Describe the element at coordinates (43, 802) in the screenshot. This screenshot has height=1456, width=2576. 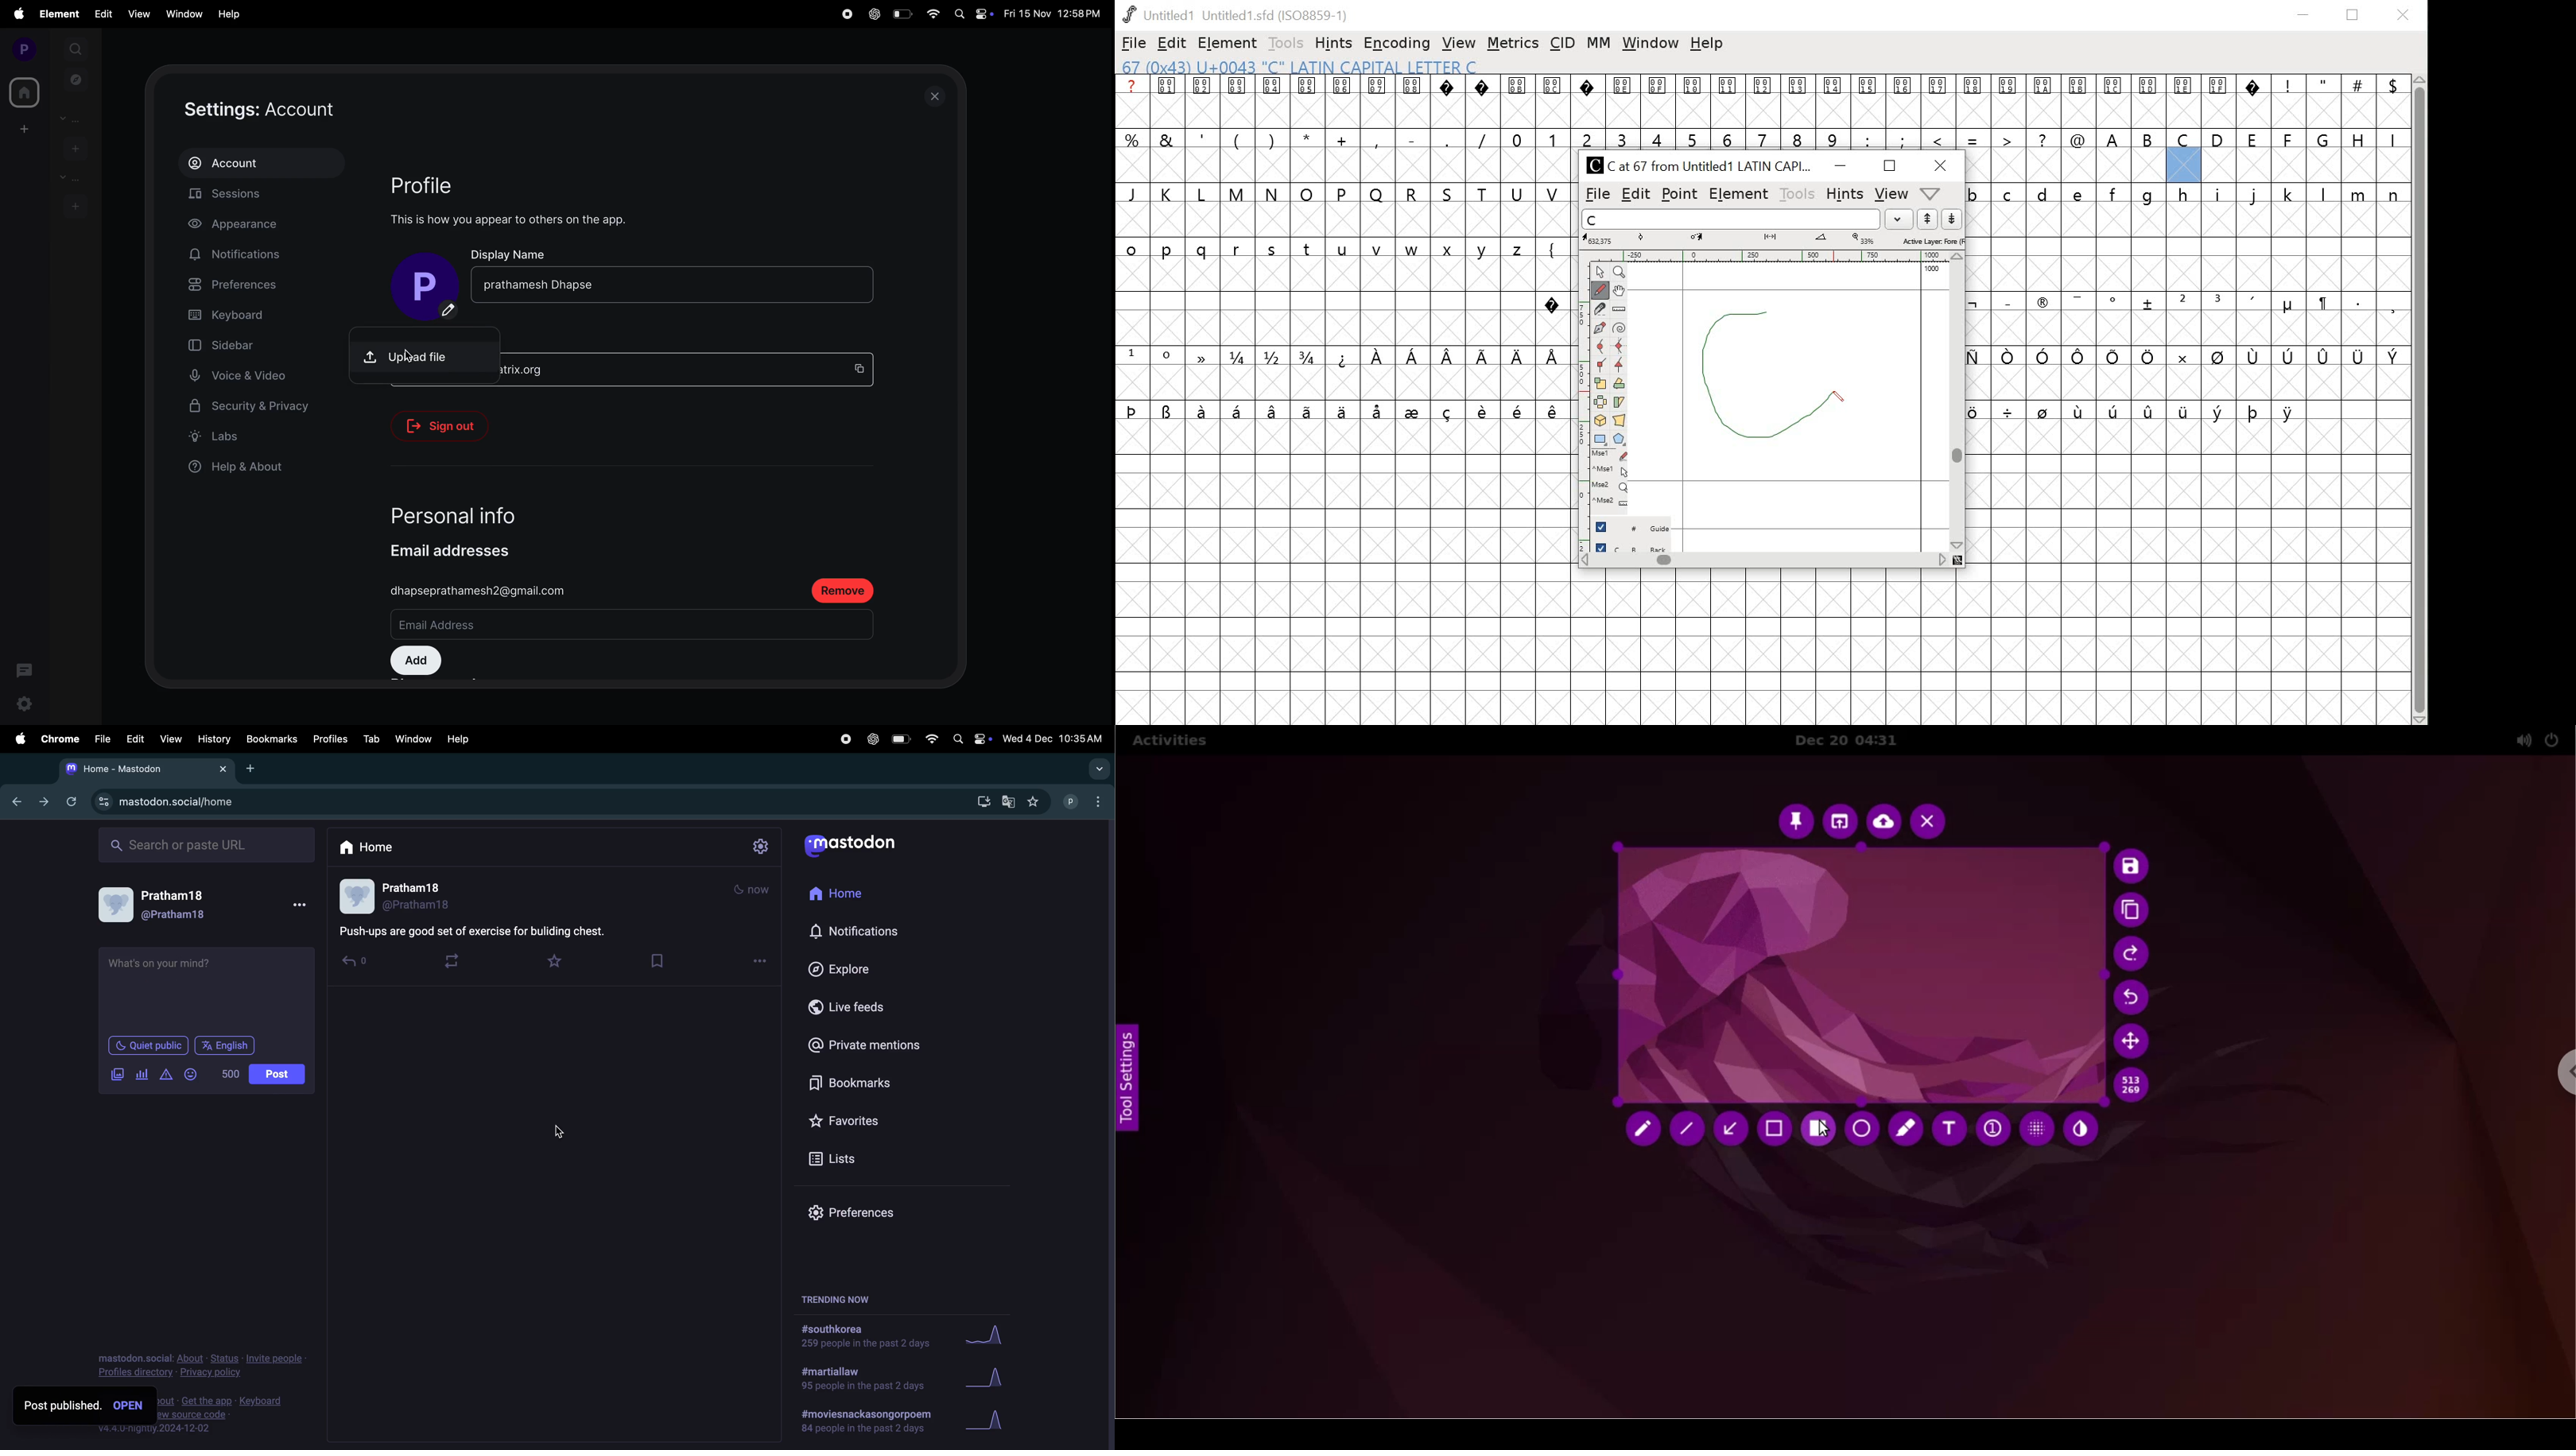
I see `go next` at that location.